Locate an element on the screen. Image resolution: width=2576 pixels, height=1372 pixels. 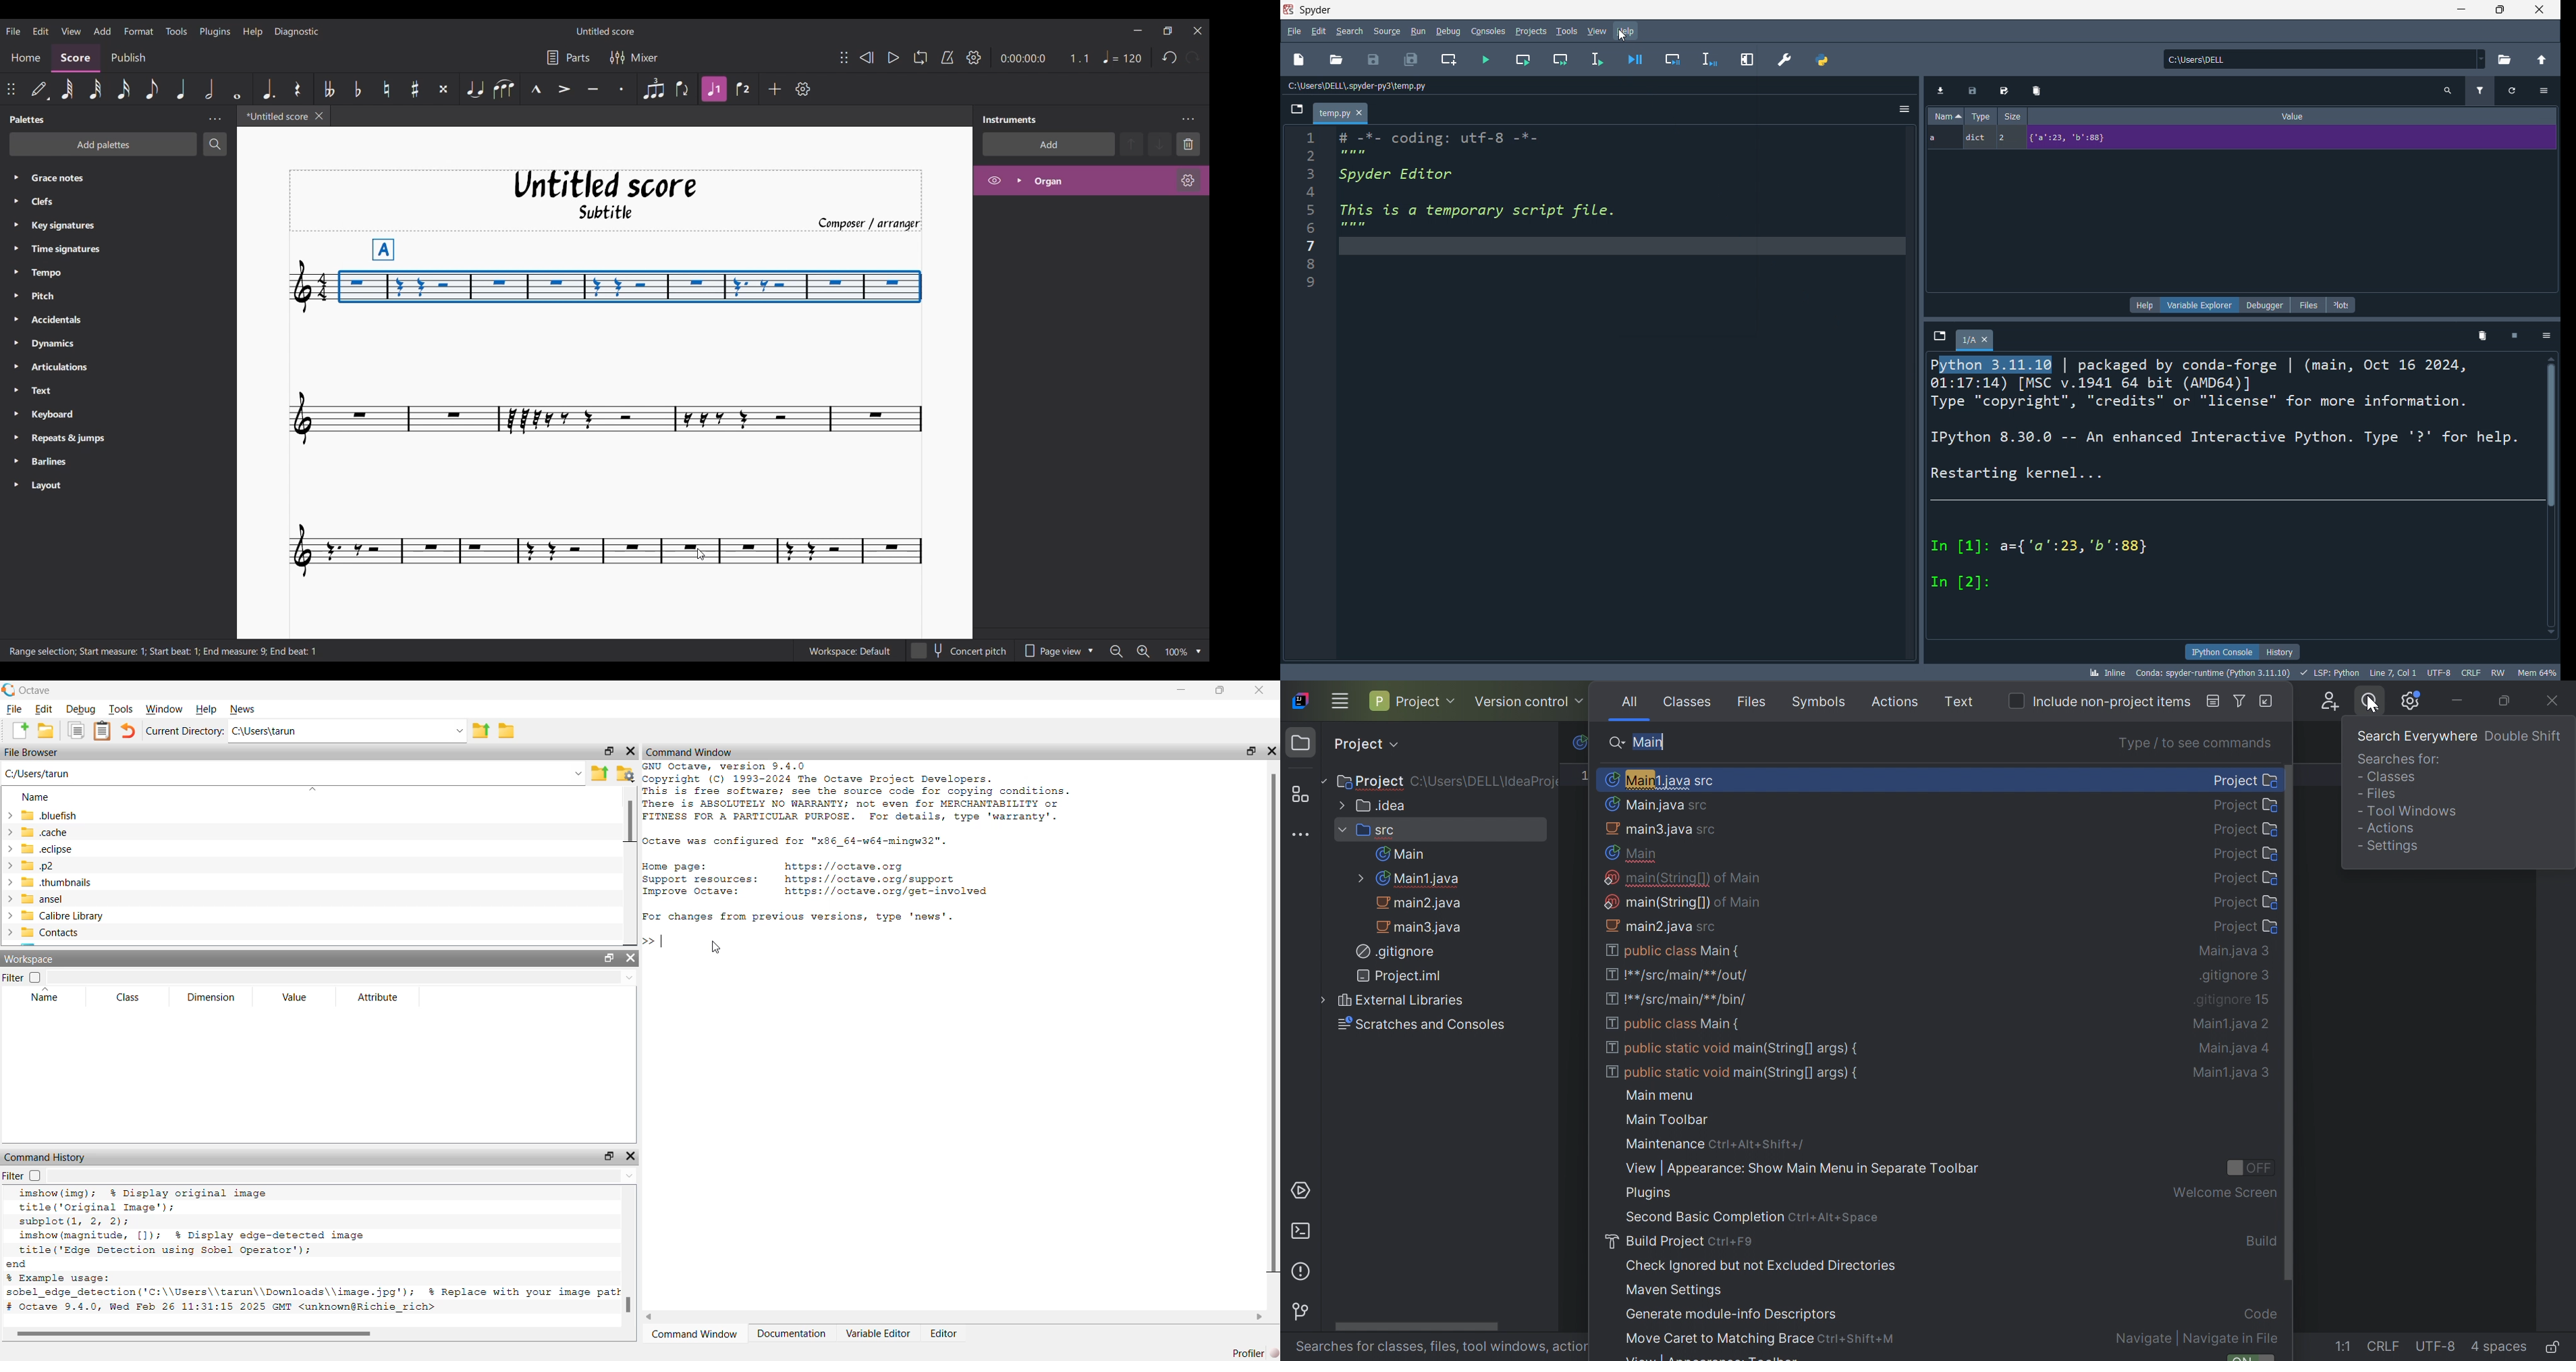
vertical scroll bar is located at coordinates (628, 861).